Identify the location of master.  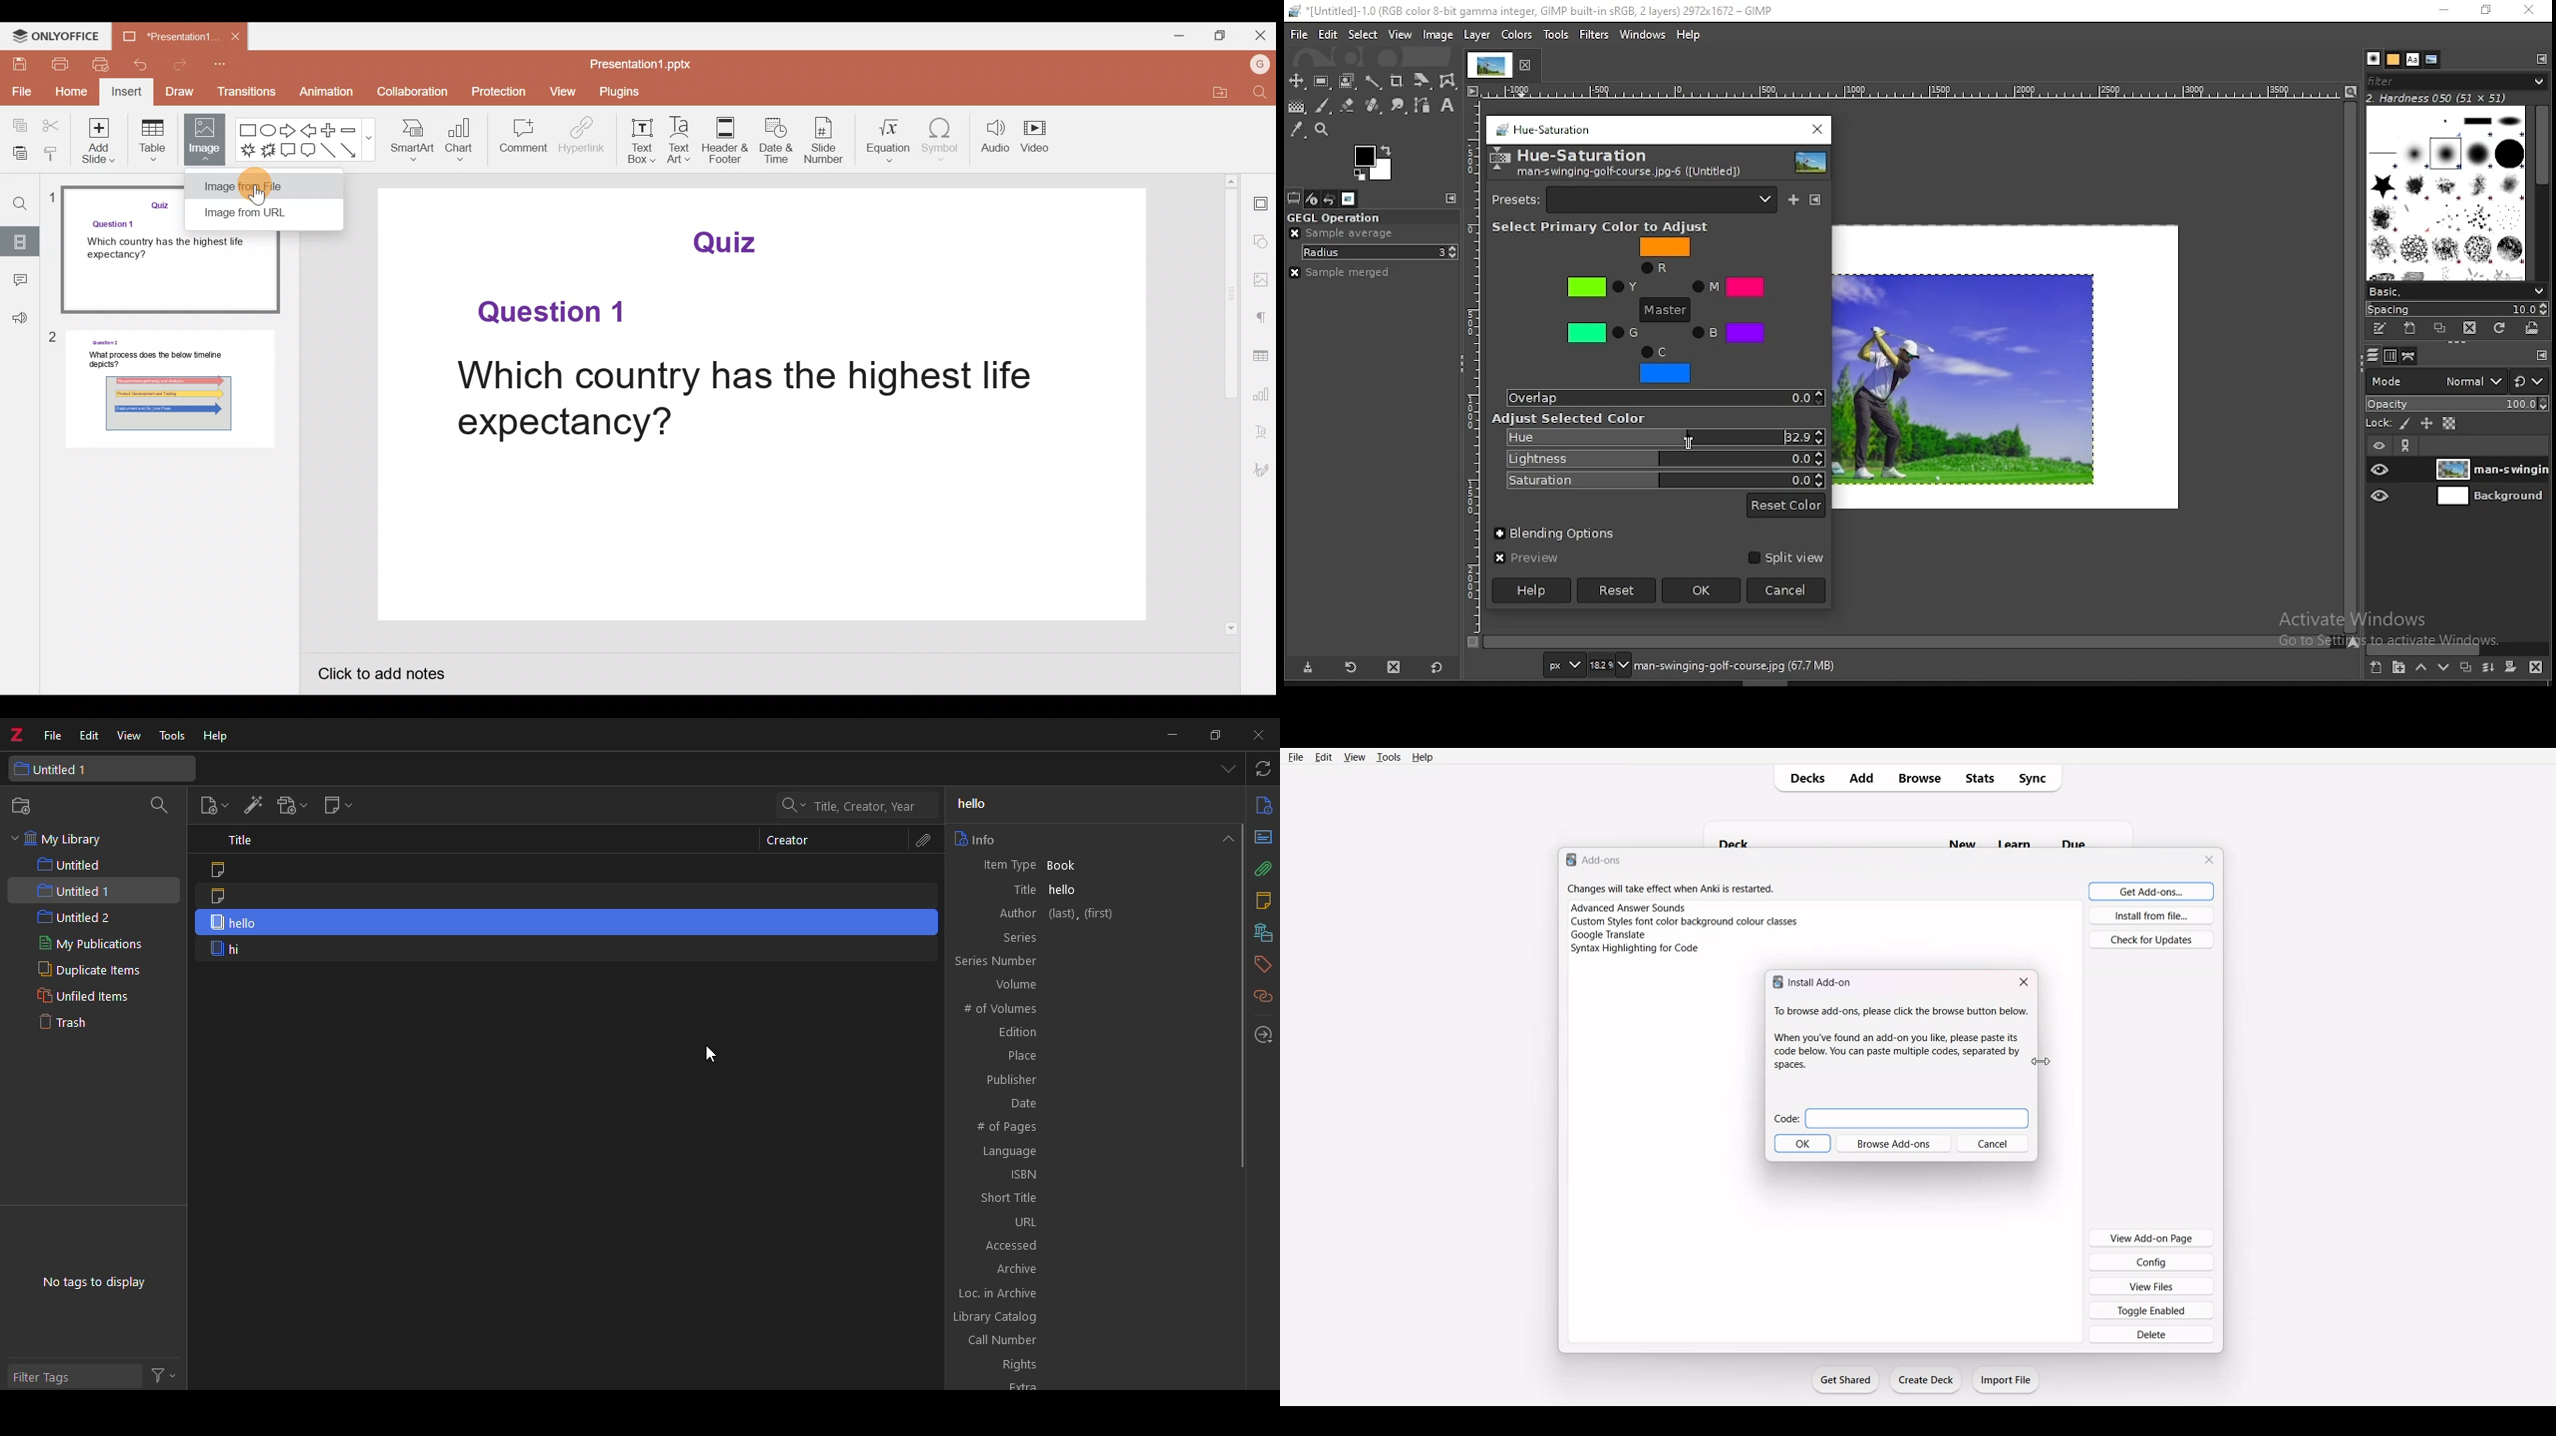
(1666, 310).